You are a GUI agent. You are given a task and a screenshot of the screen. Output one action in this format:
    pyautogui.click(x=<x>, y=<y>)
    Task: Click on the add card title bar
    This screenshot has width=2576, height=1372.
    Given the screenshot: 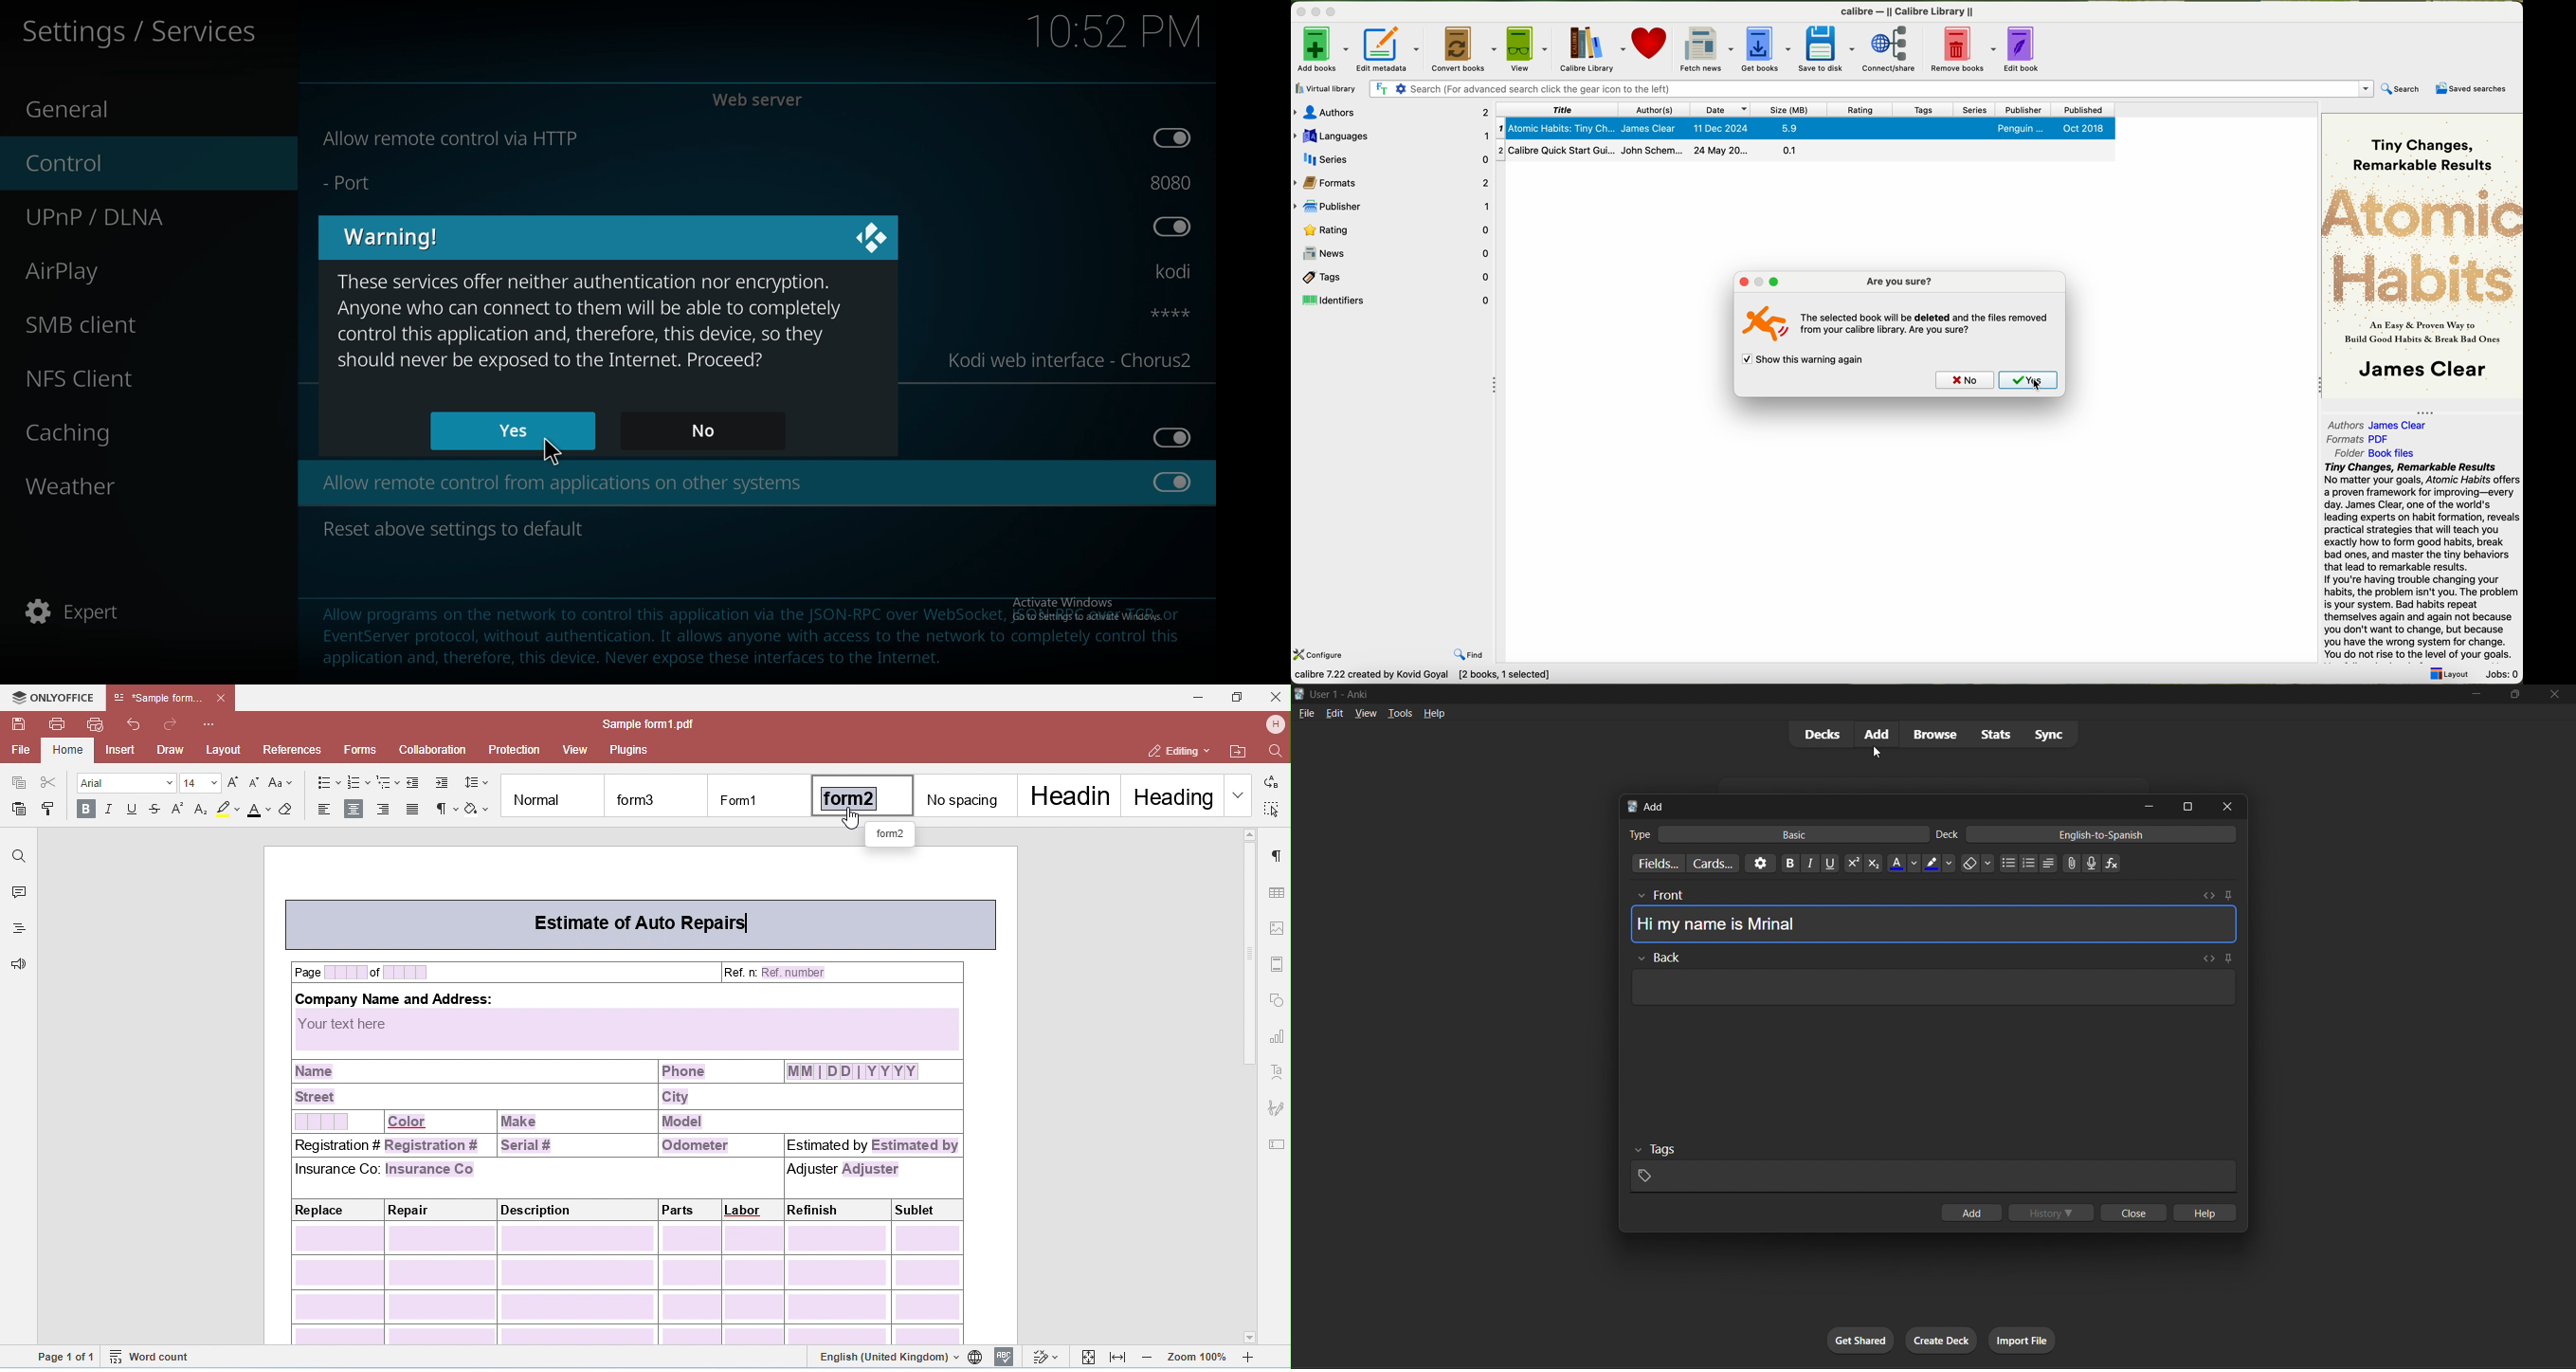 What is the action you would take?
    pyautogui.click(x=1873, y=804)
    